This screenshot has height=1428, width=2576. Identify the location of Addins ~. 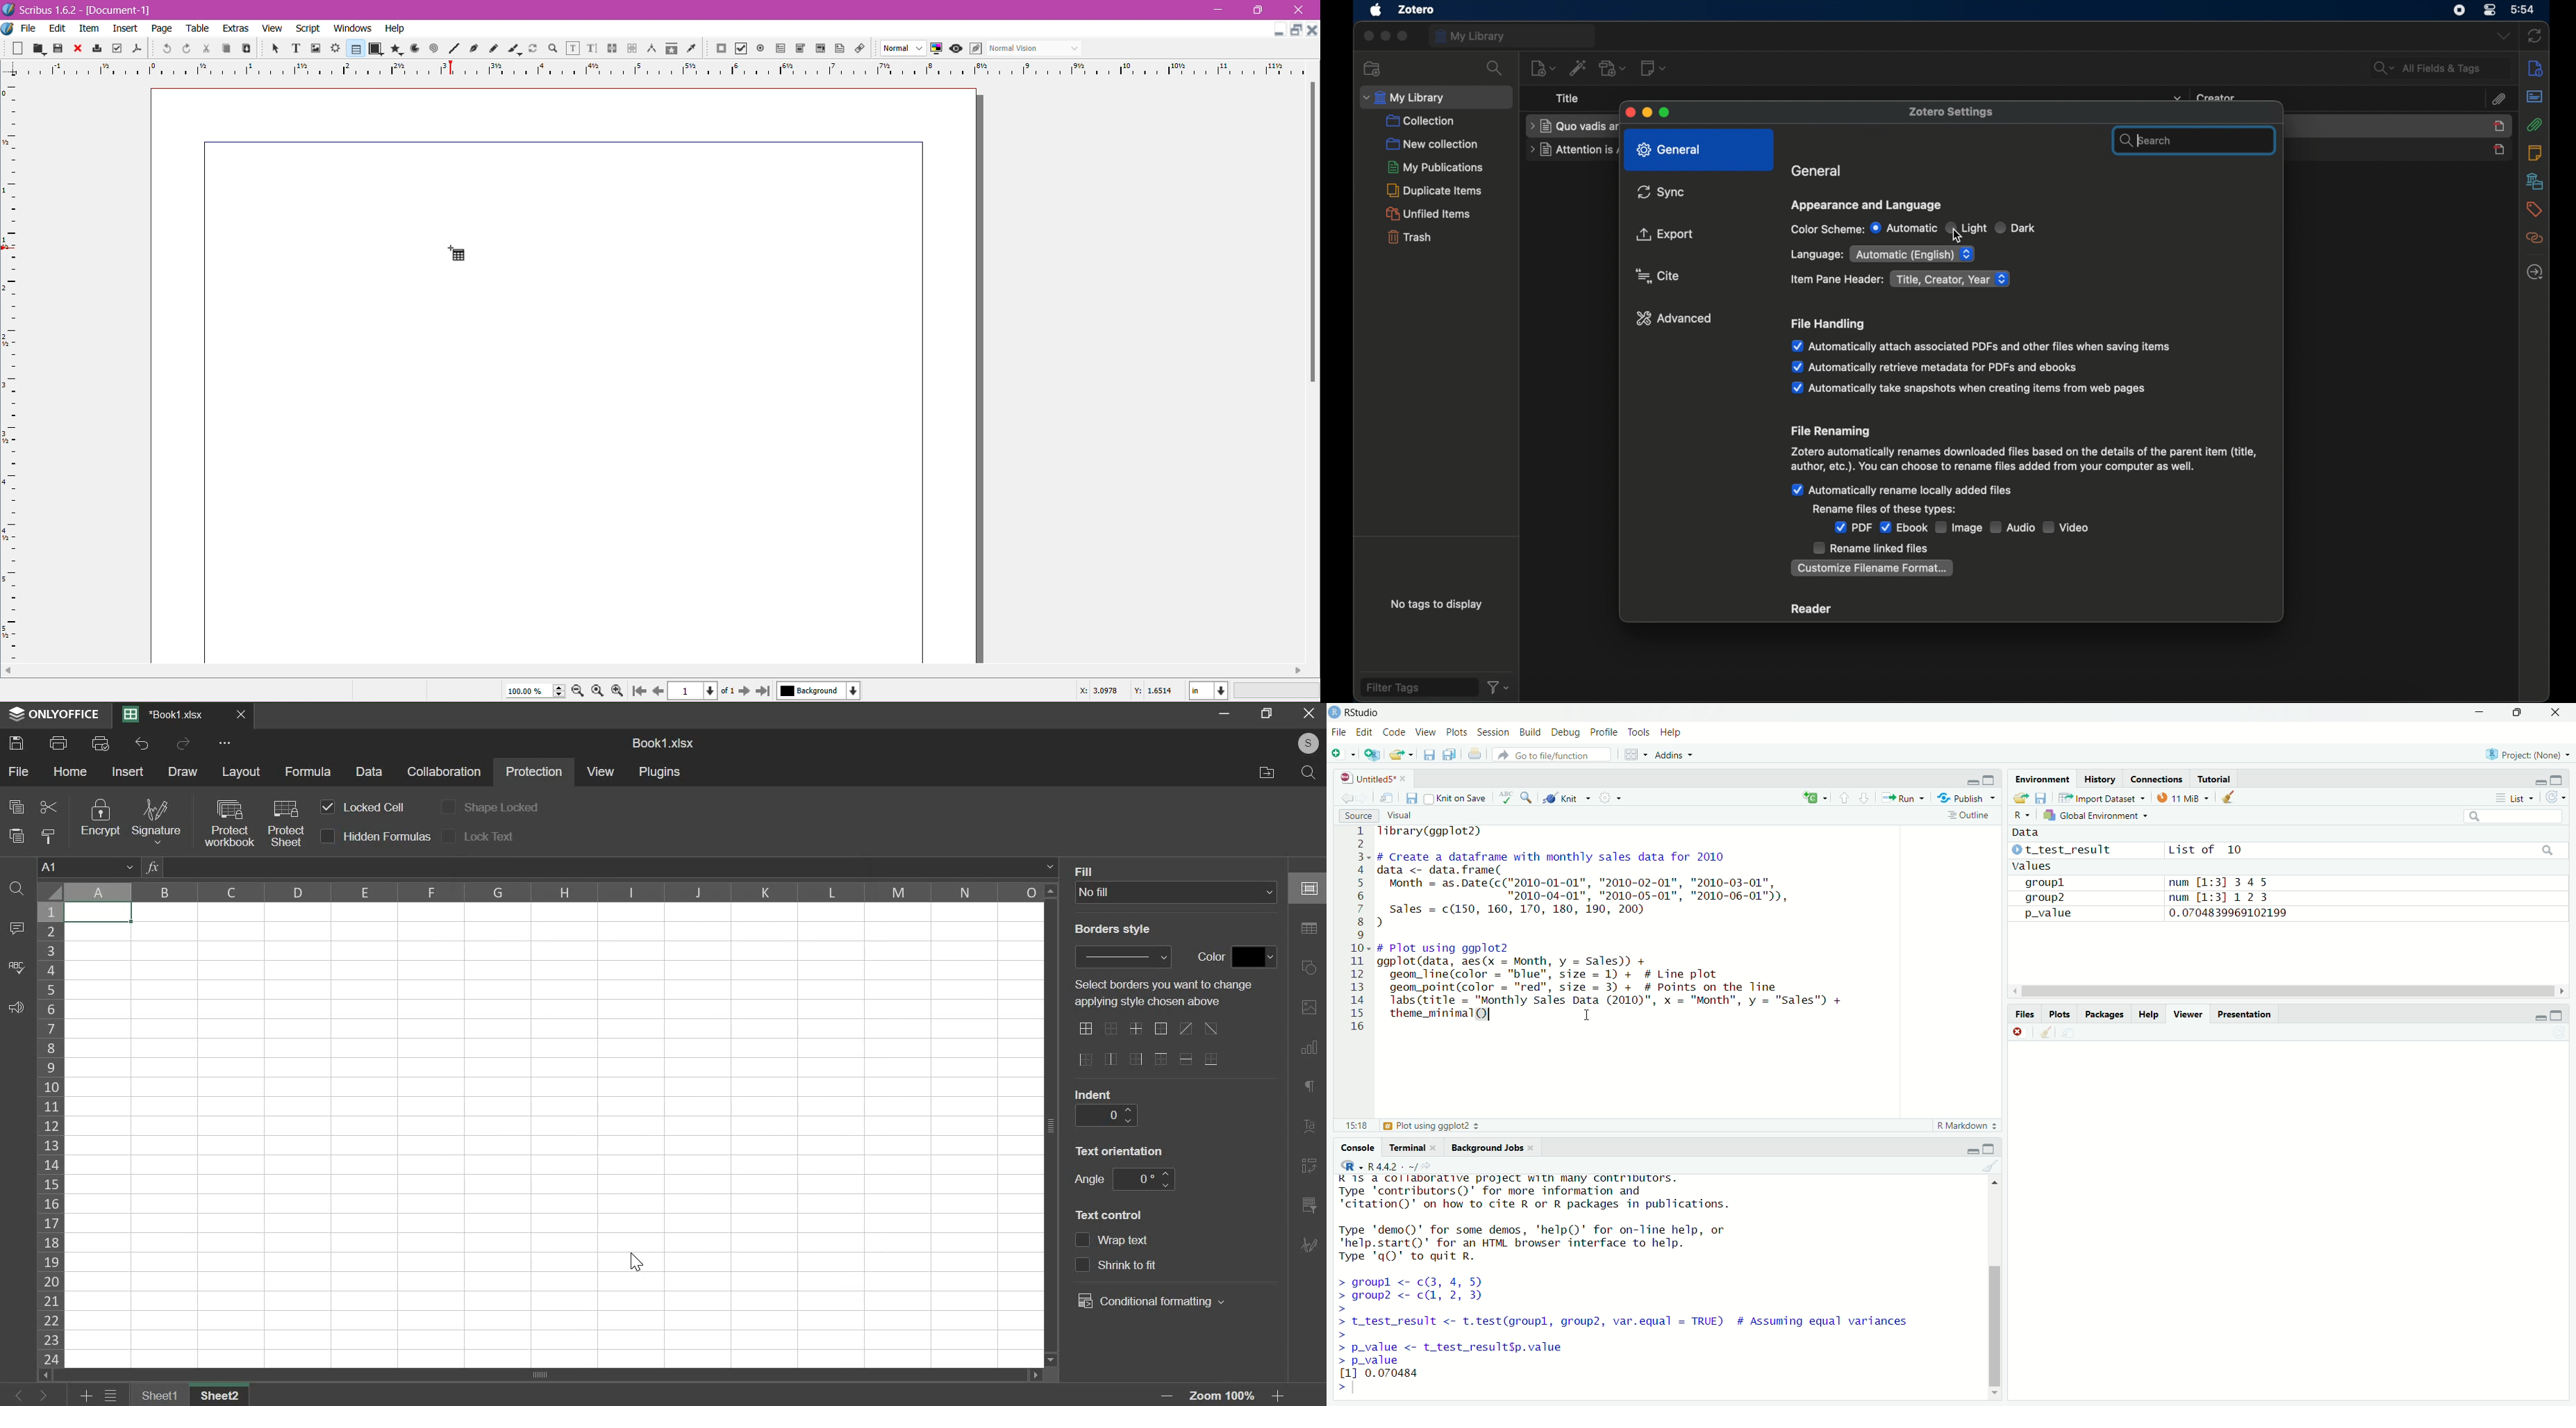
(1675, 754).